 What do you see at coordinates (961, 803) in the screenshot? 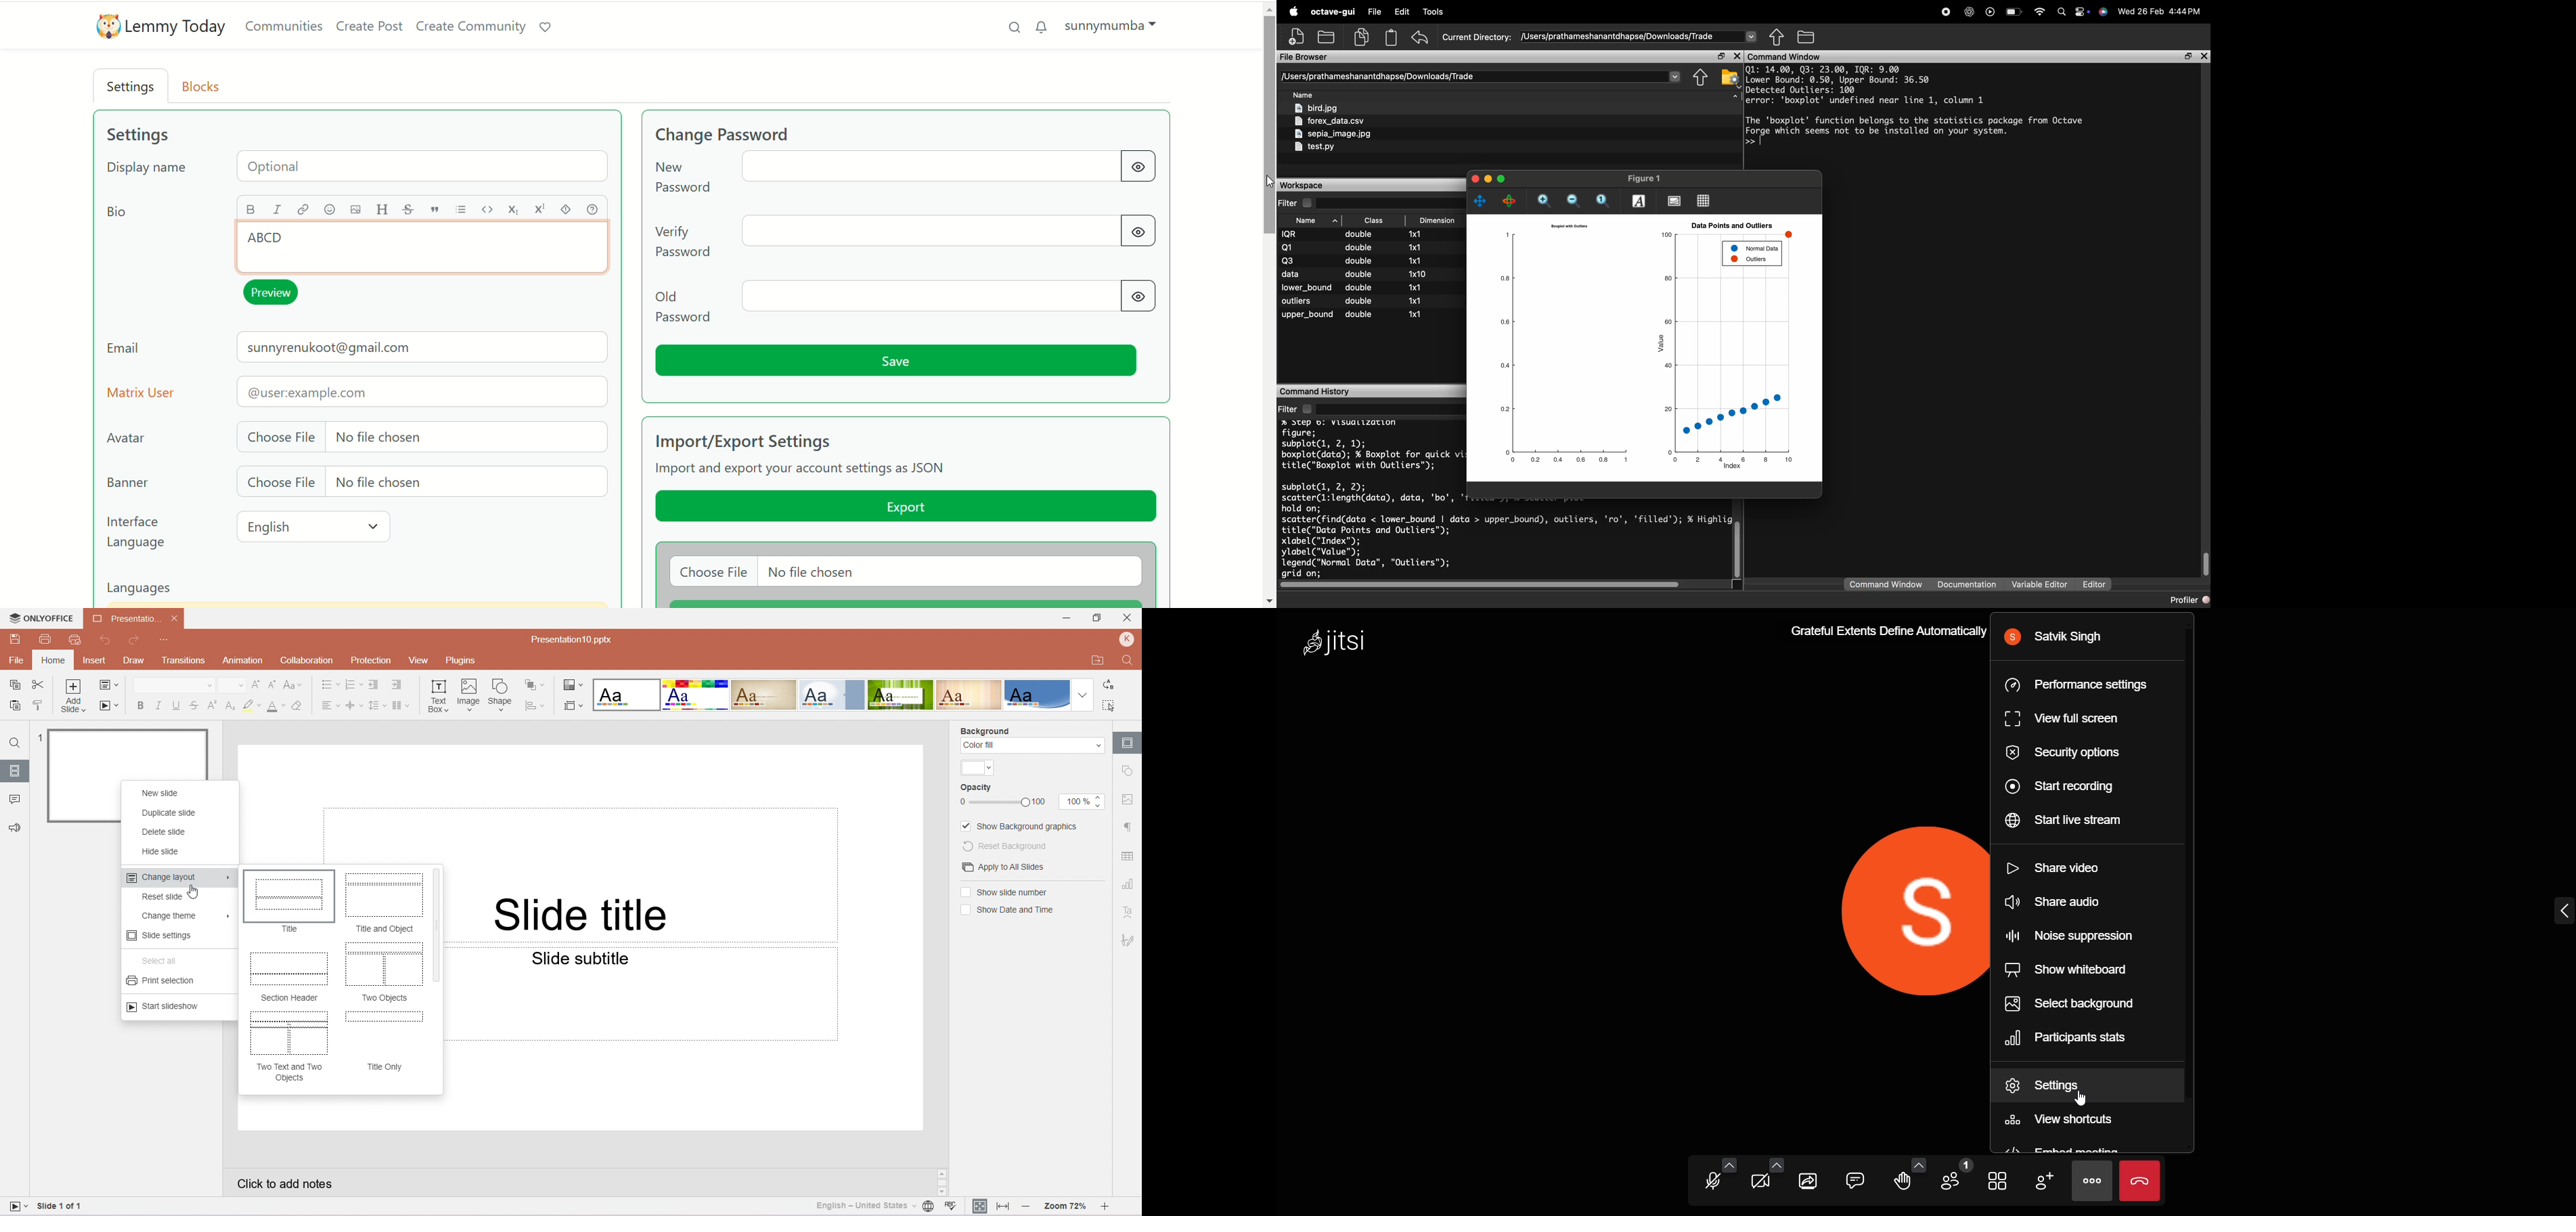
I see `0` at bounding box center [961, 803].